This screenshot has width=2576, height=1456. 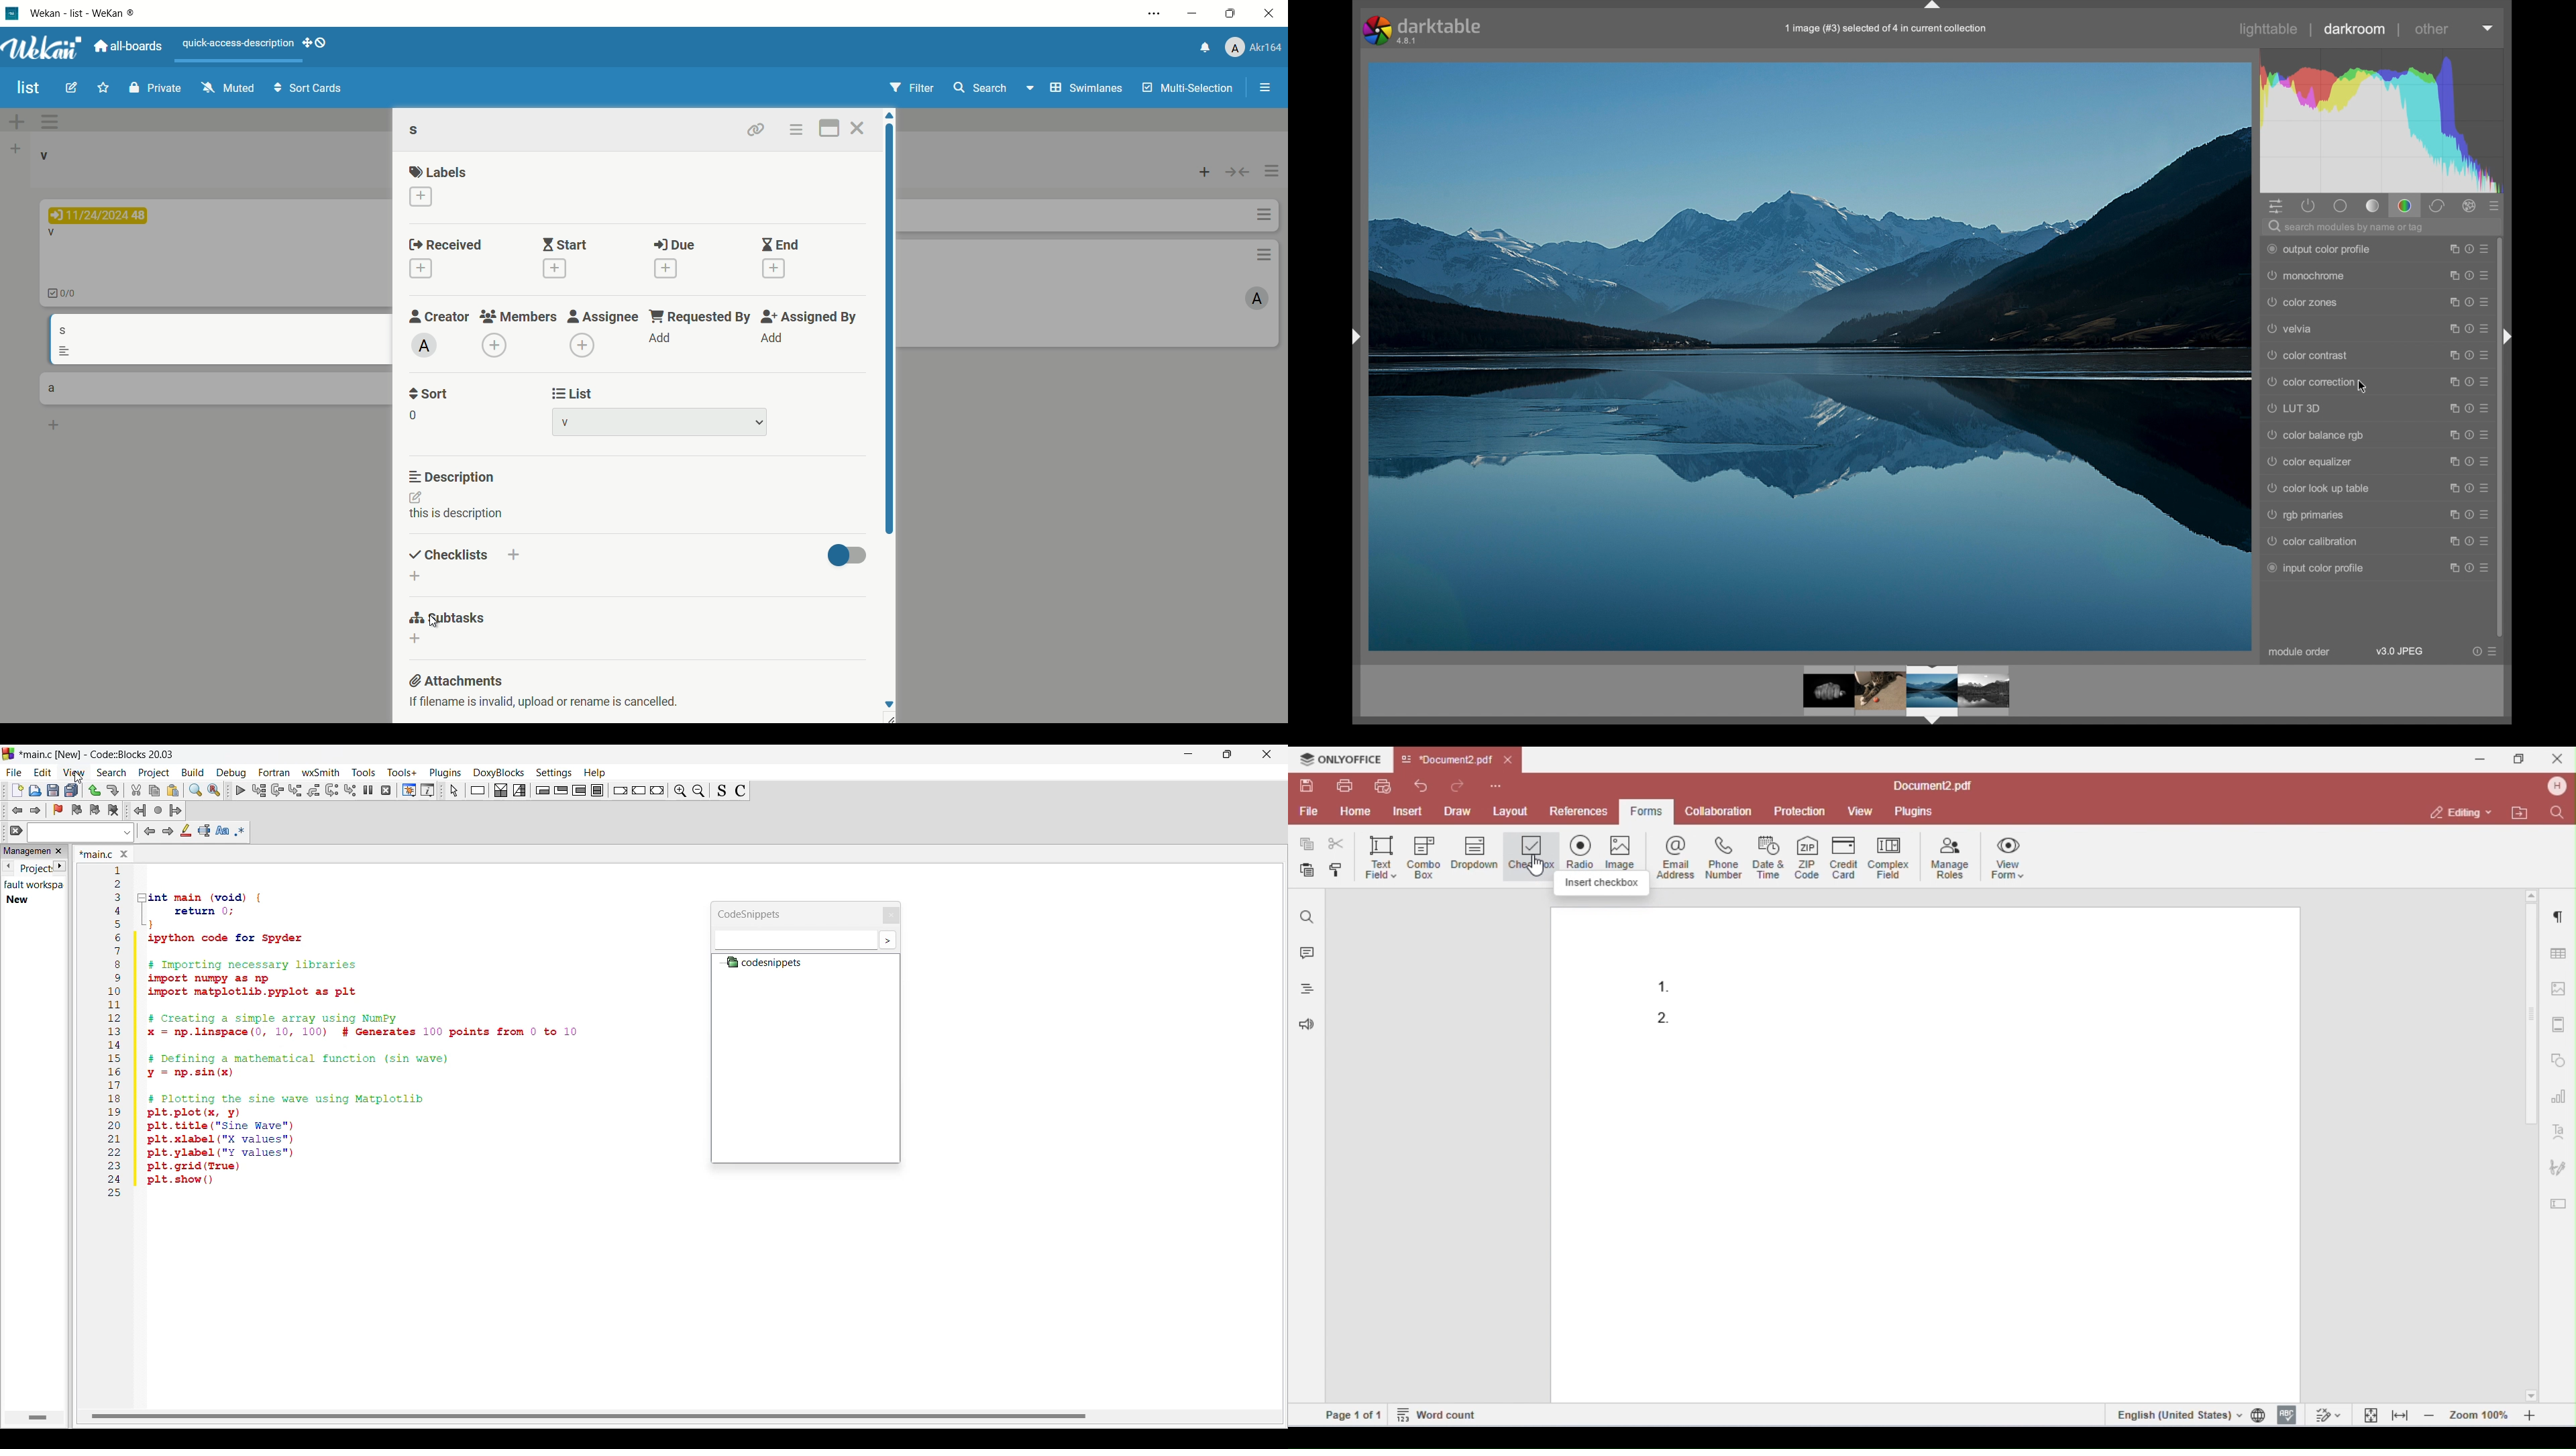 I want to click on more options, so click(x=2469, y=488).